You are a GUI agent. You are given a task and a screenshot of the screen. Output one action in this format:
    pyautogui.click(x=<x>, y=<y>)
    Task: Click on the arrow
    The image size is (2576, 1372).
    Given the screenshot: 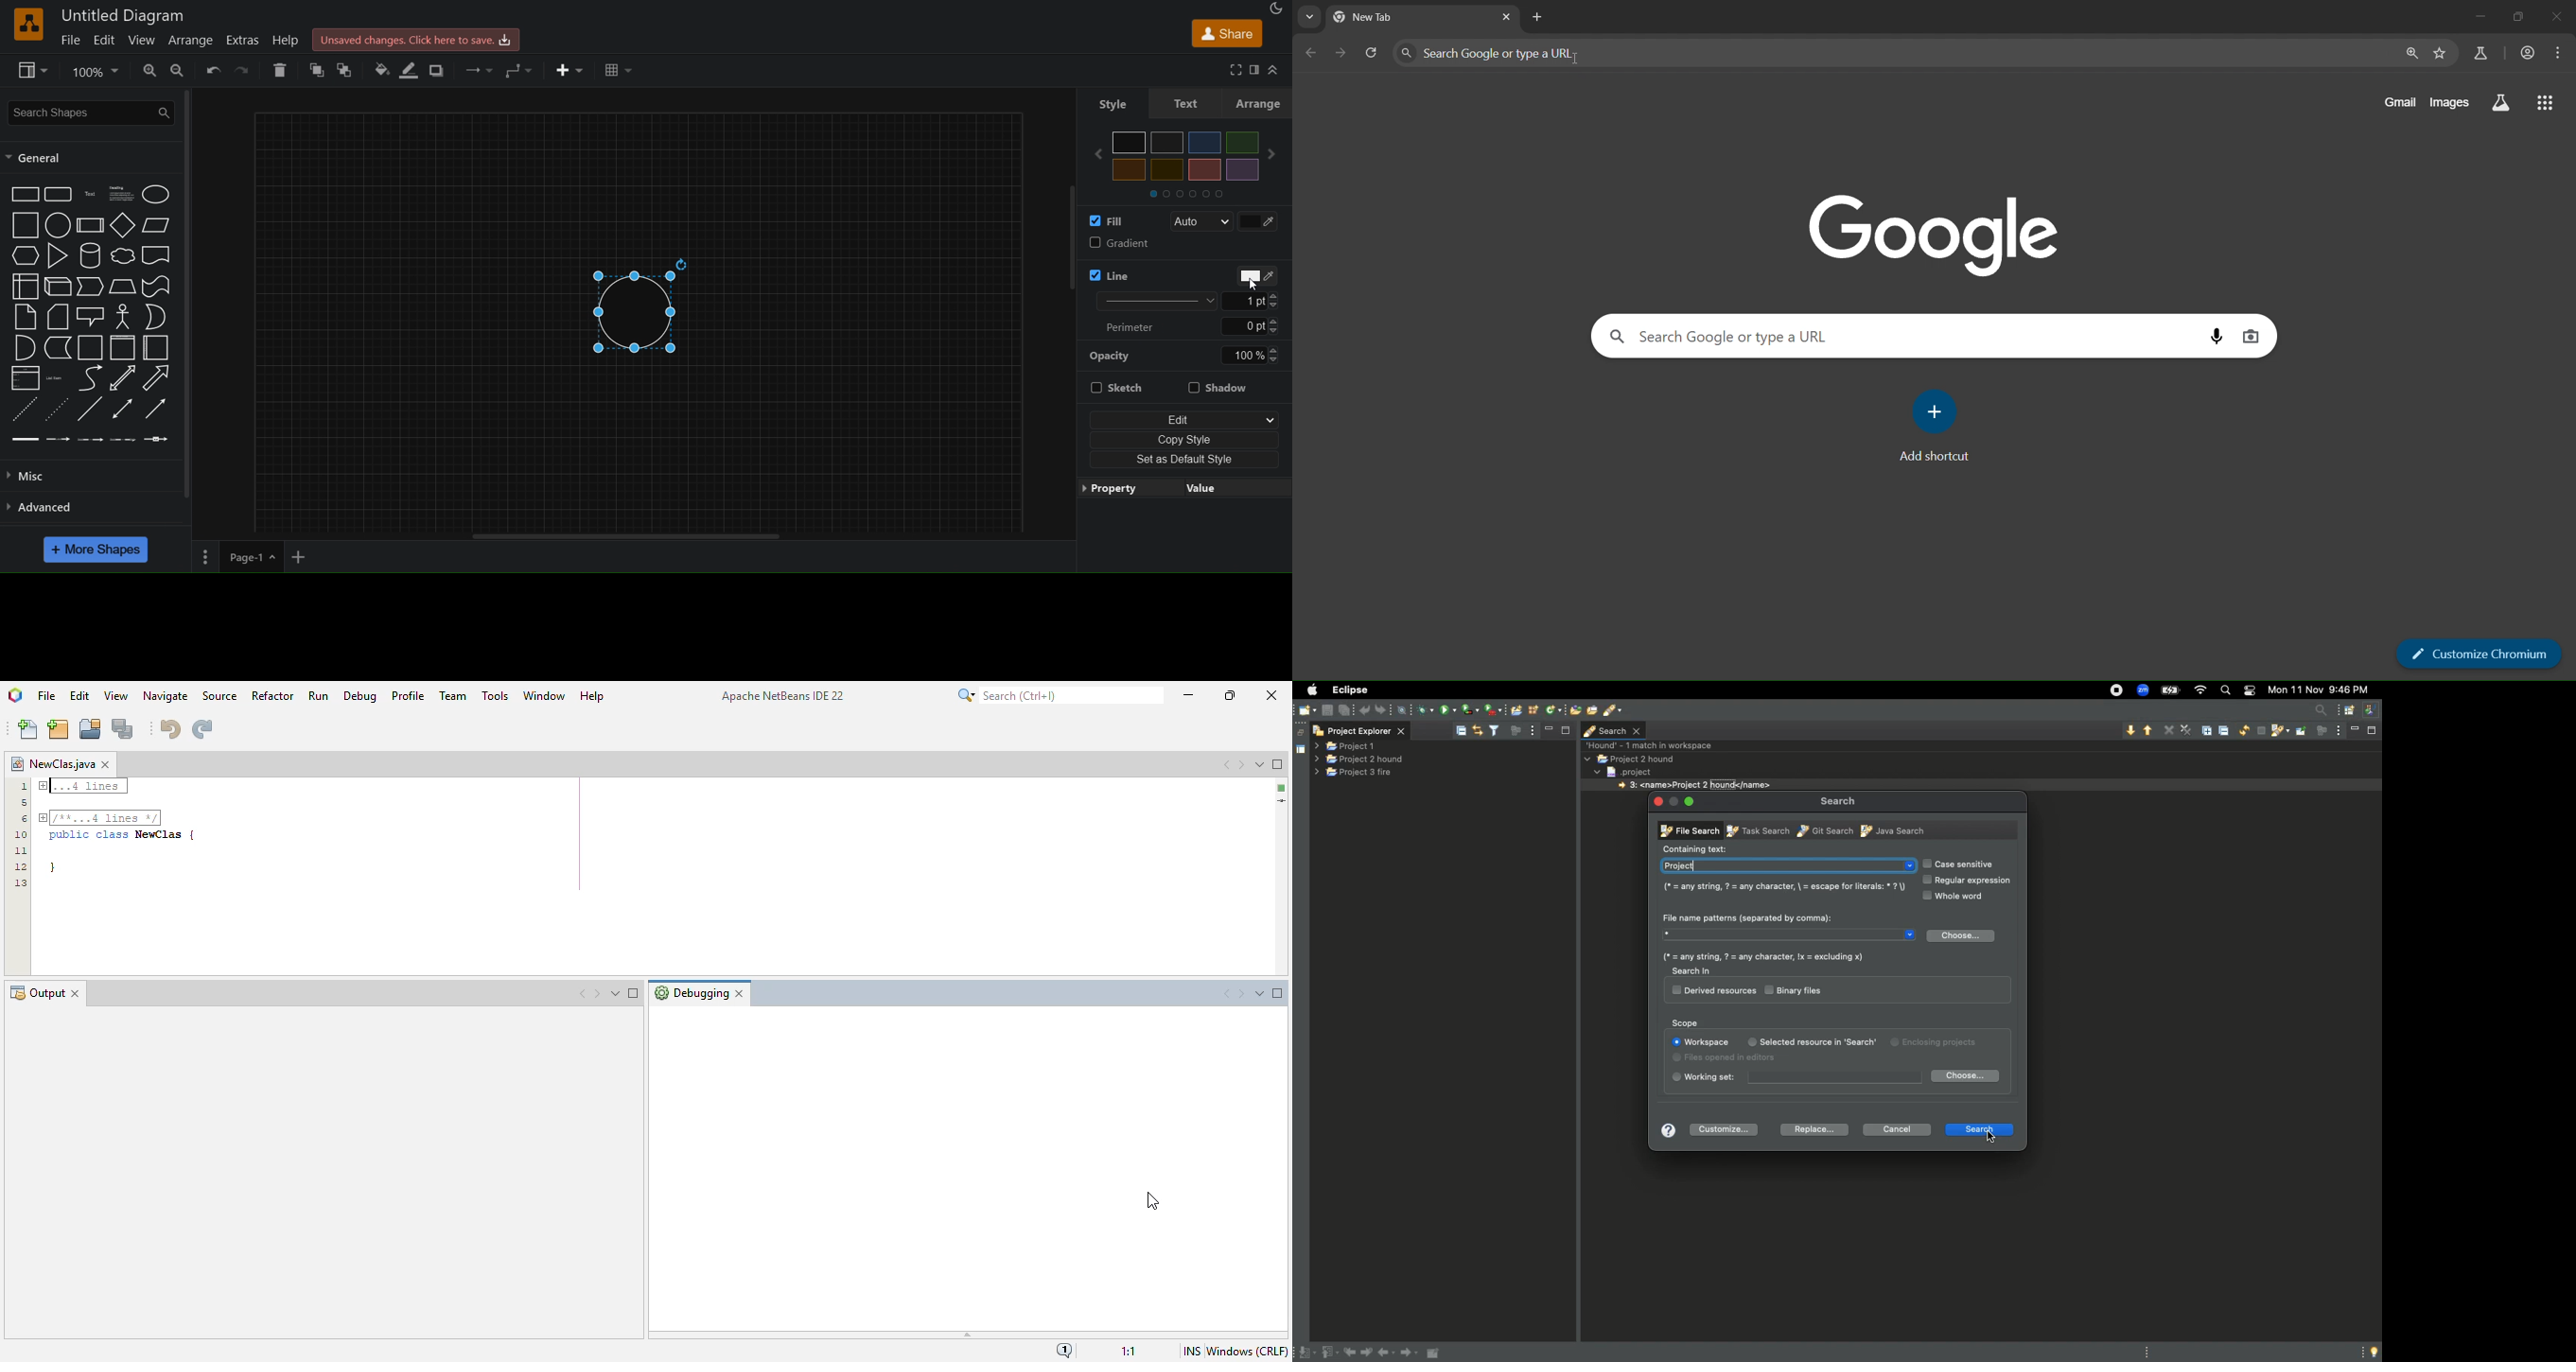 What is the action you would take?
    pyautogui.click(x=156, y=378)
    